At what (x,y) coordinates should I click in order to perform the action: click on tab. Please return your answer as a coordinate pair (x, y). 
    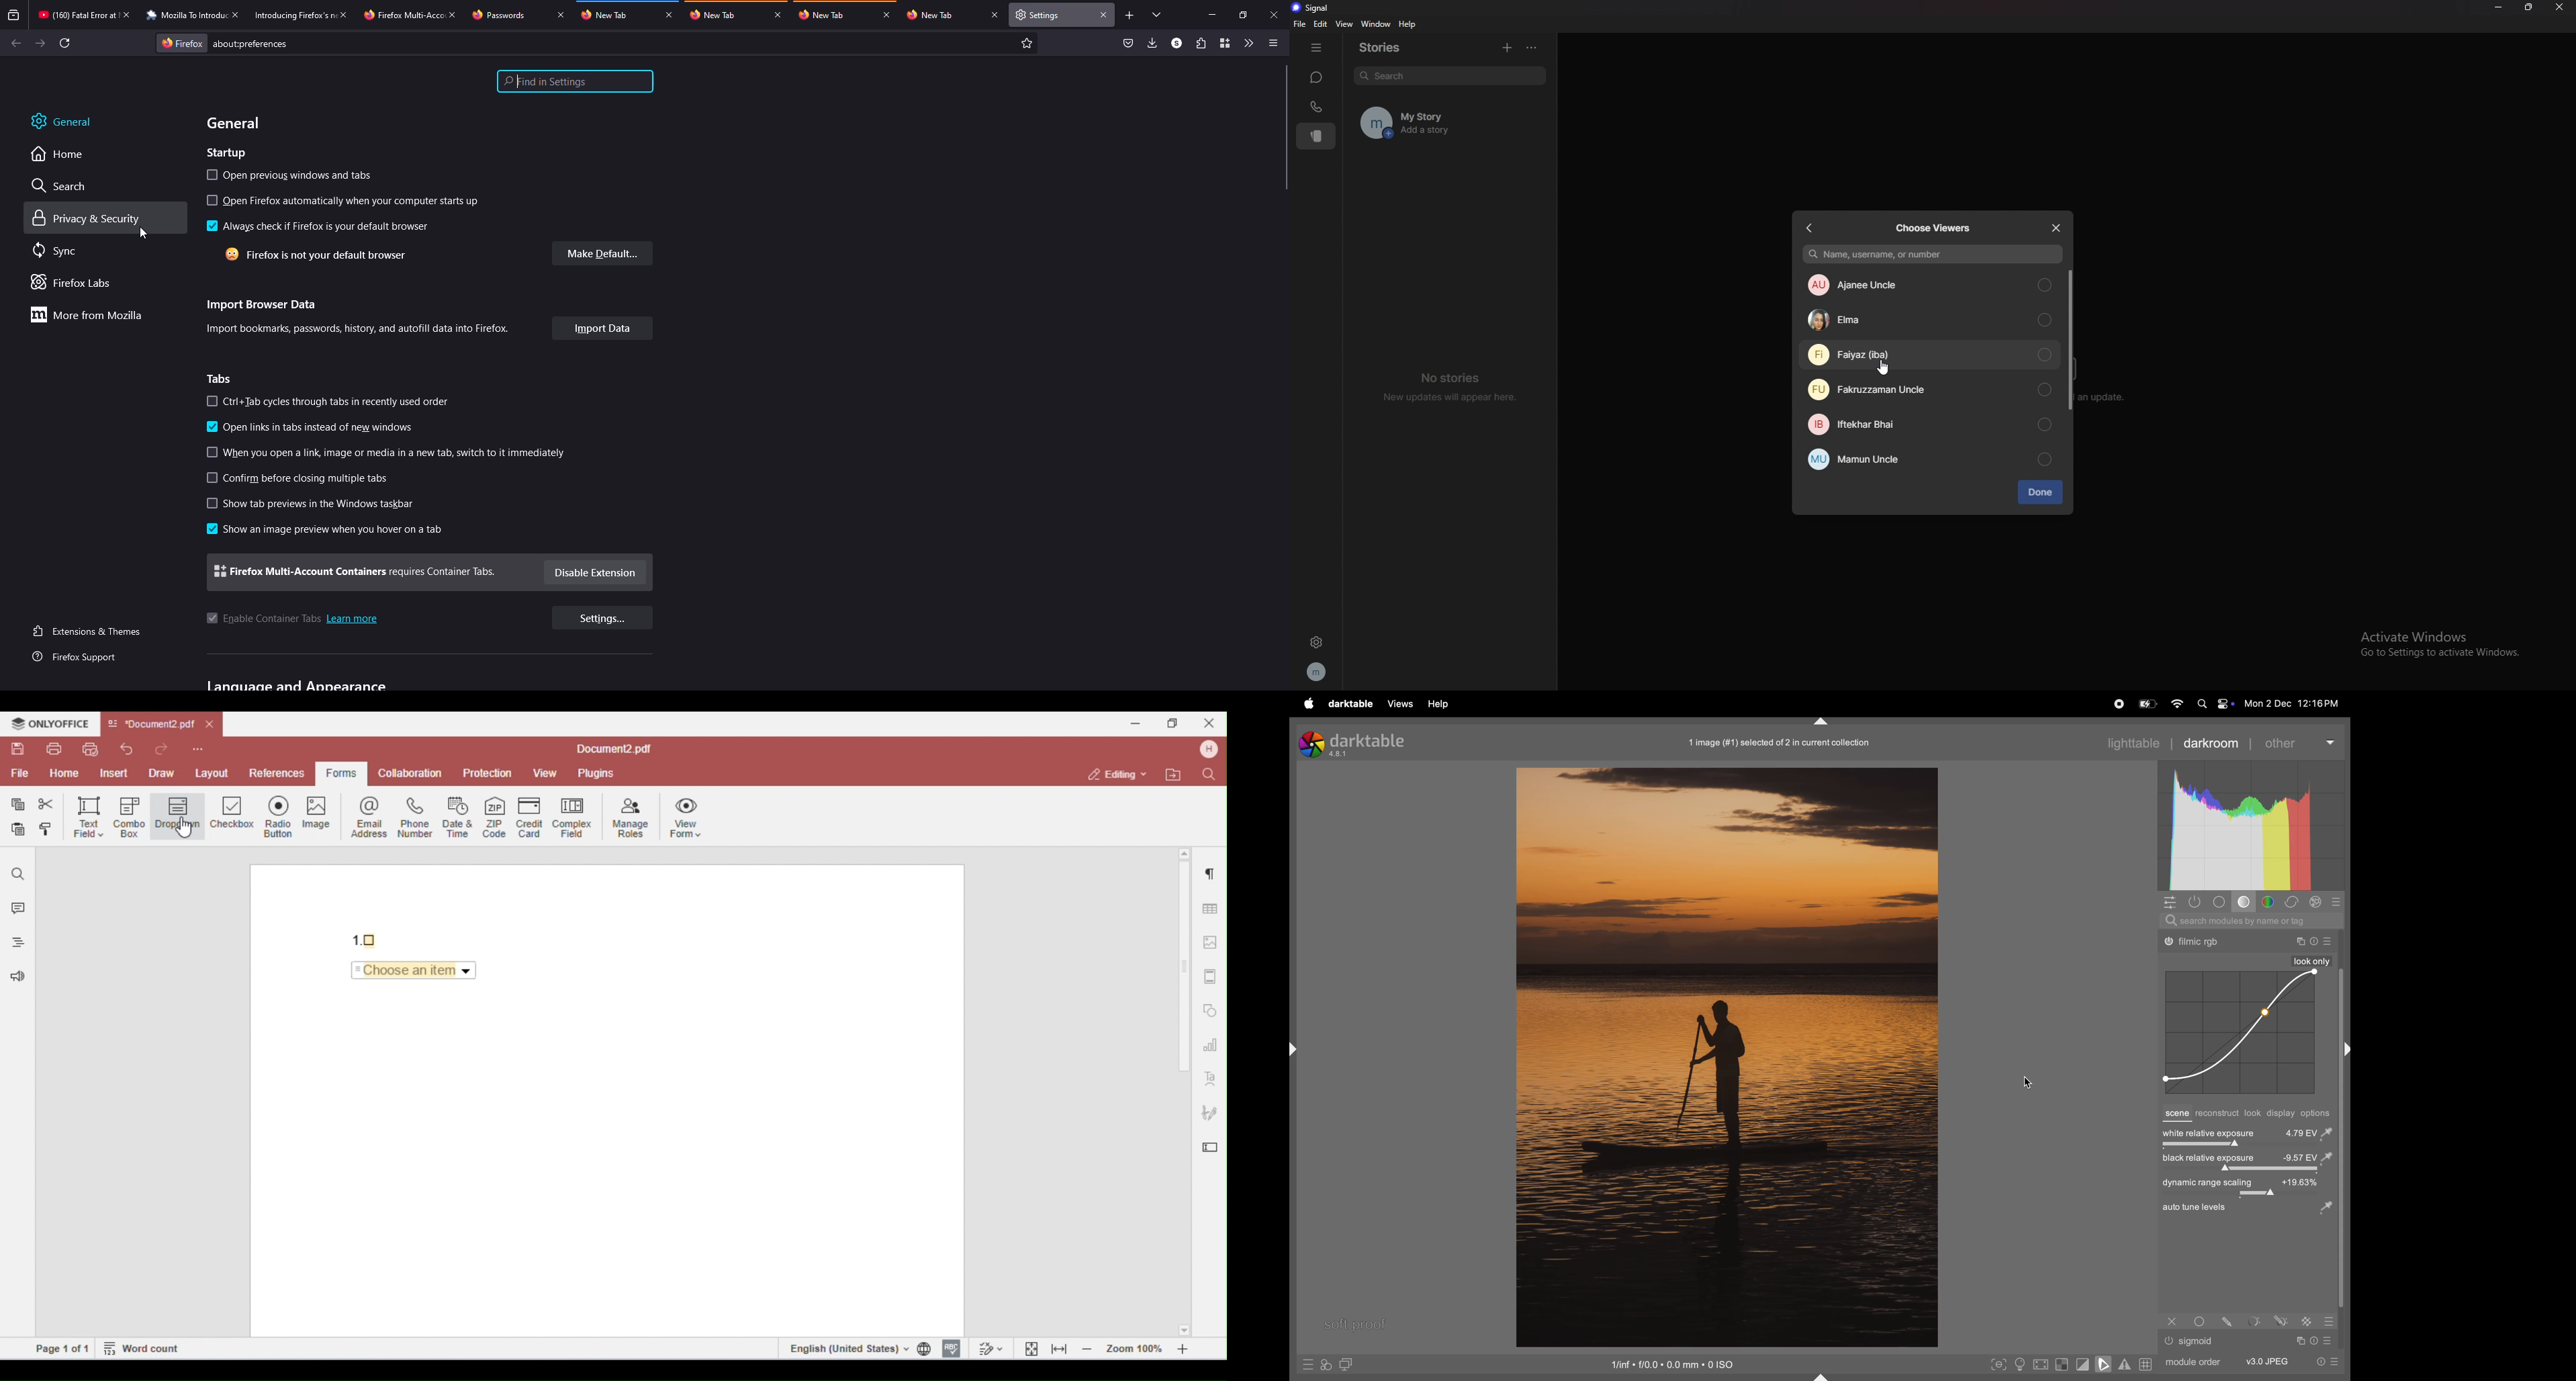
    Looking at the image, I should click on (498, 15).